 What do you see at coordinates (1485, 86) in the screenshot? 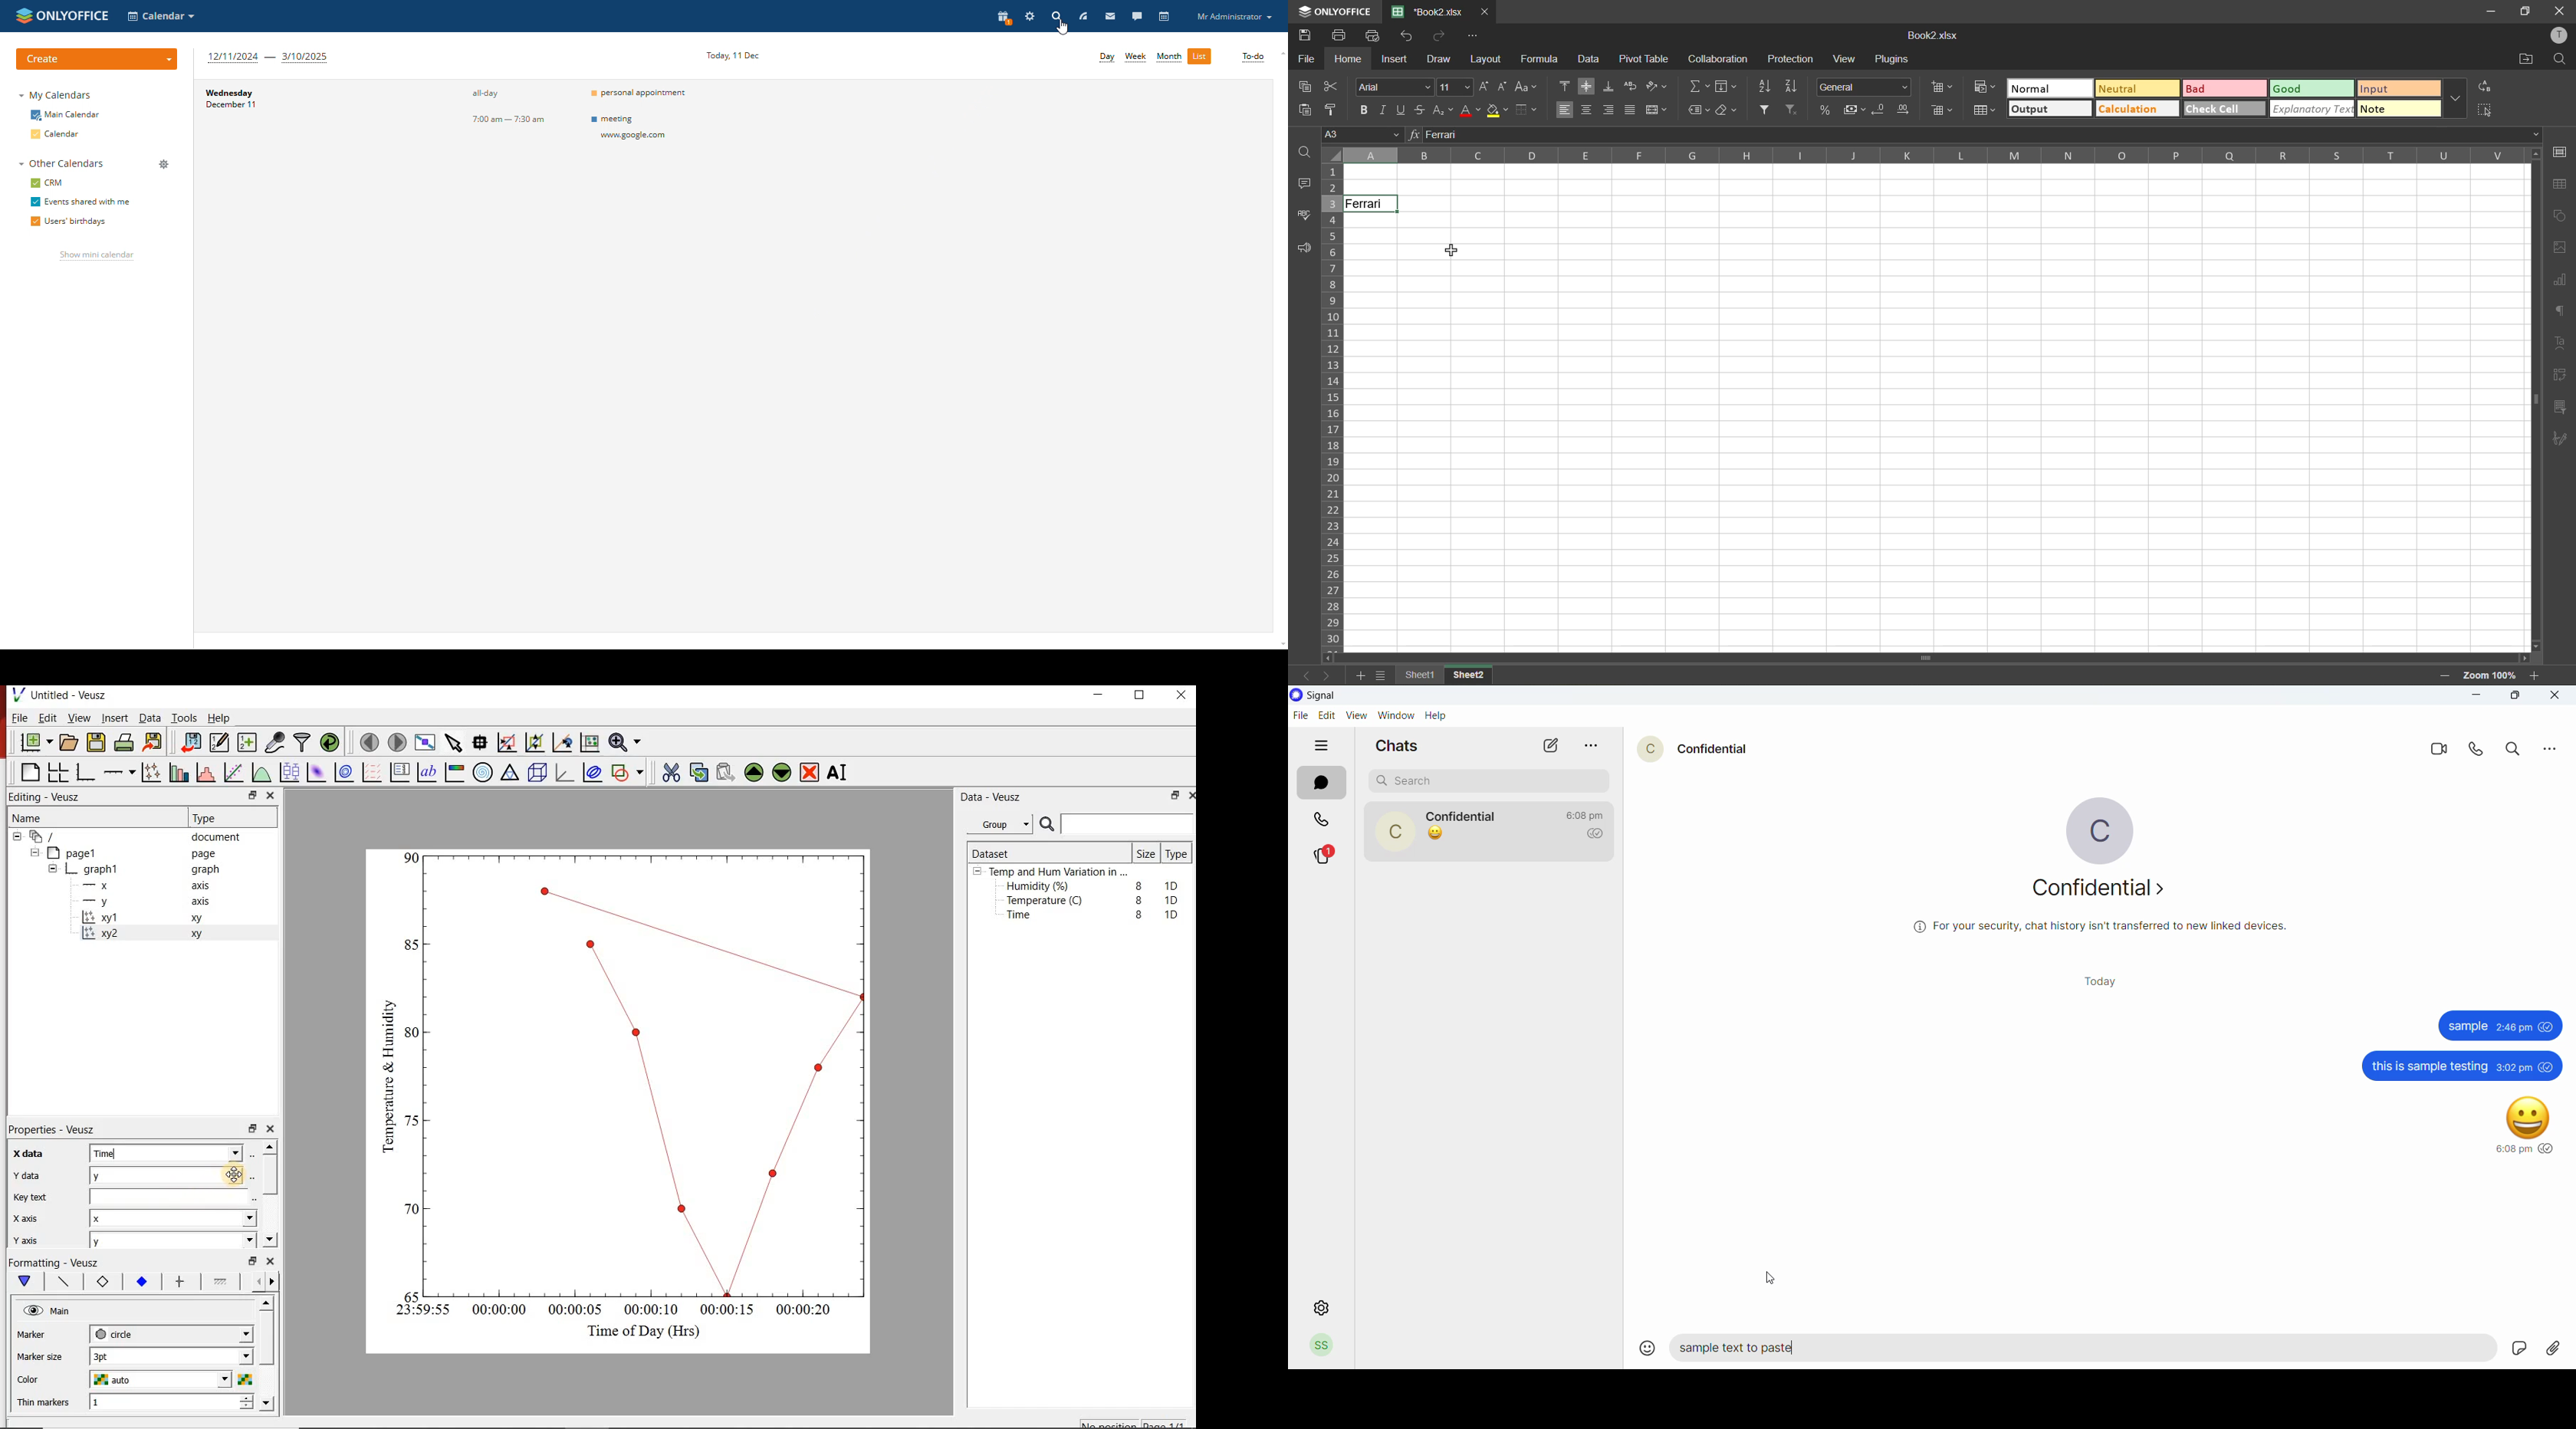
I see `increment size` at bounding box center [1485, 86].